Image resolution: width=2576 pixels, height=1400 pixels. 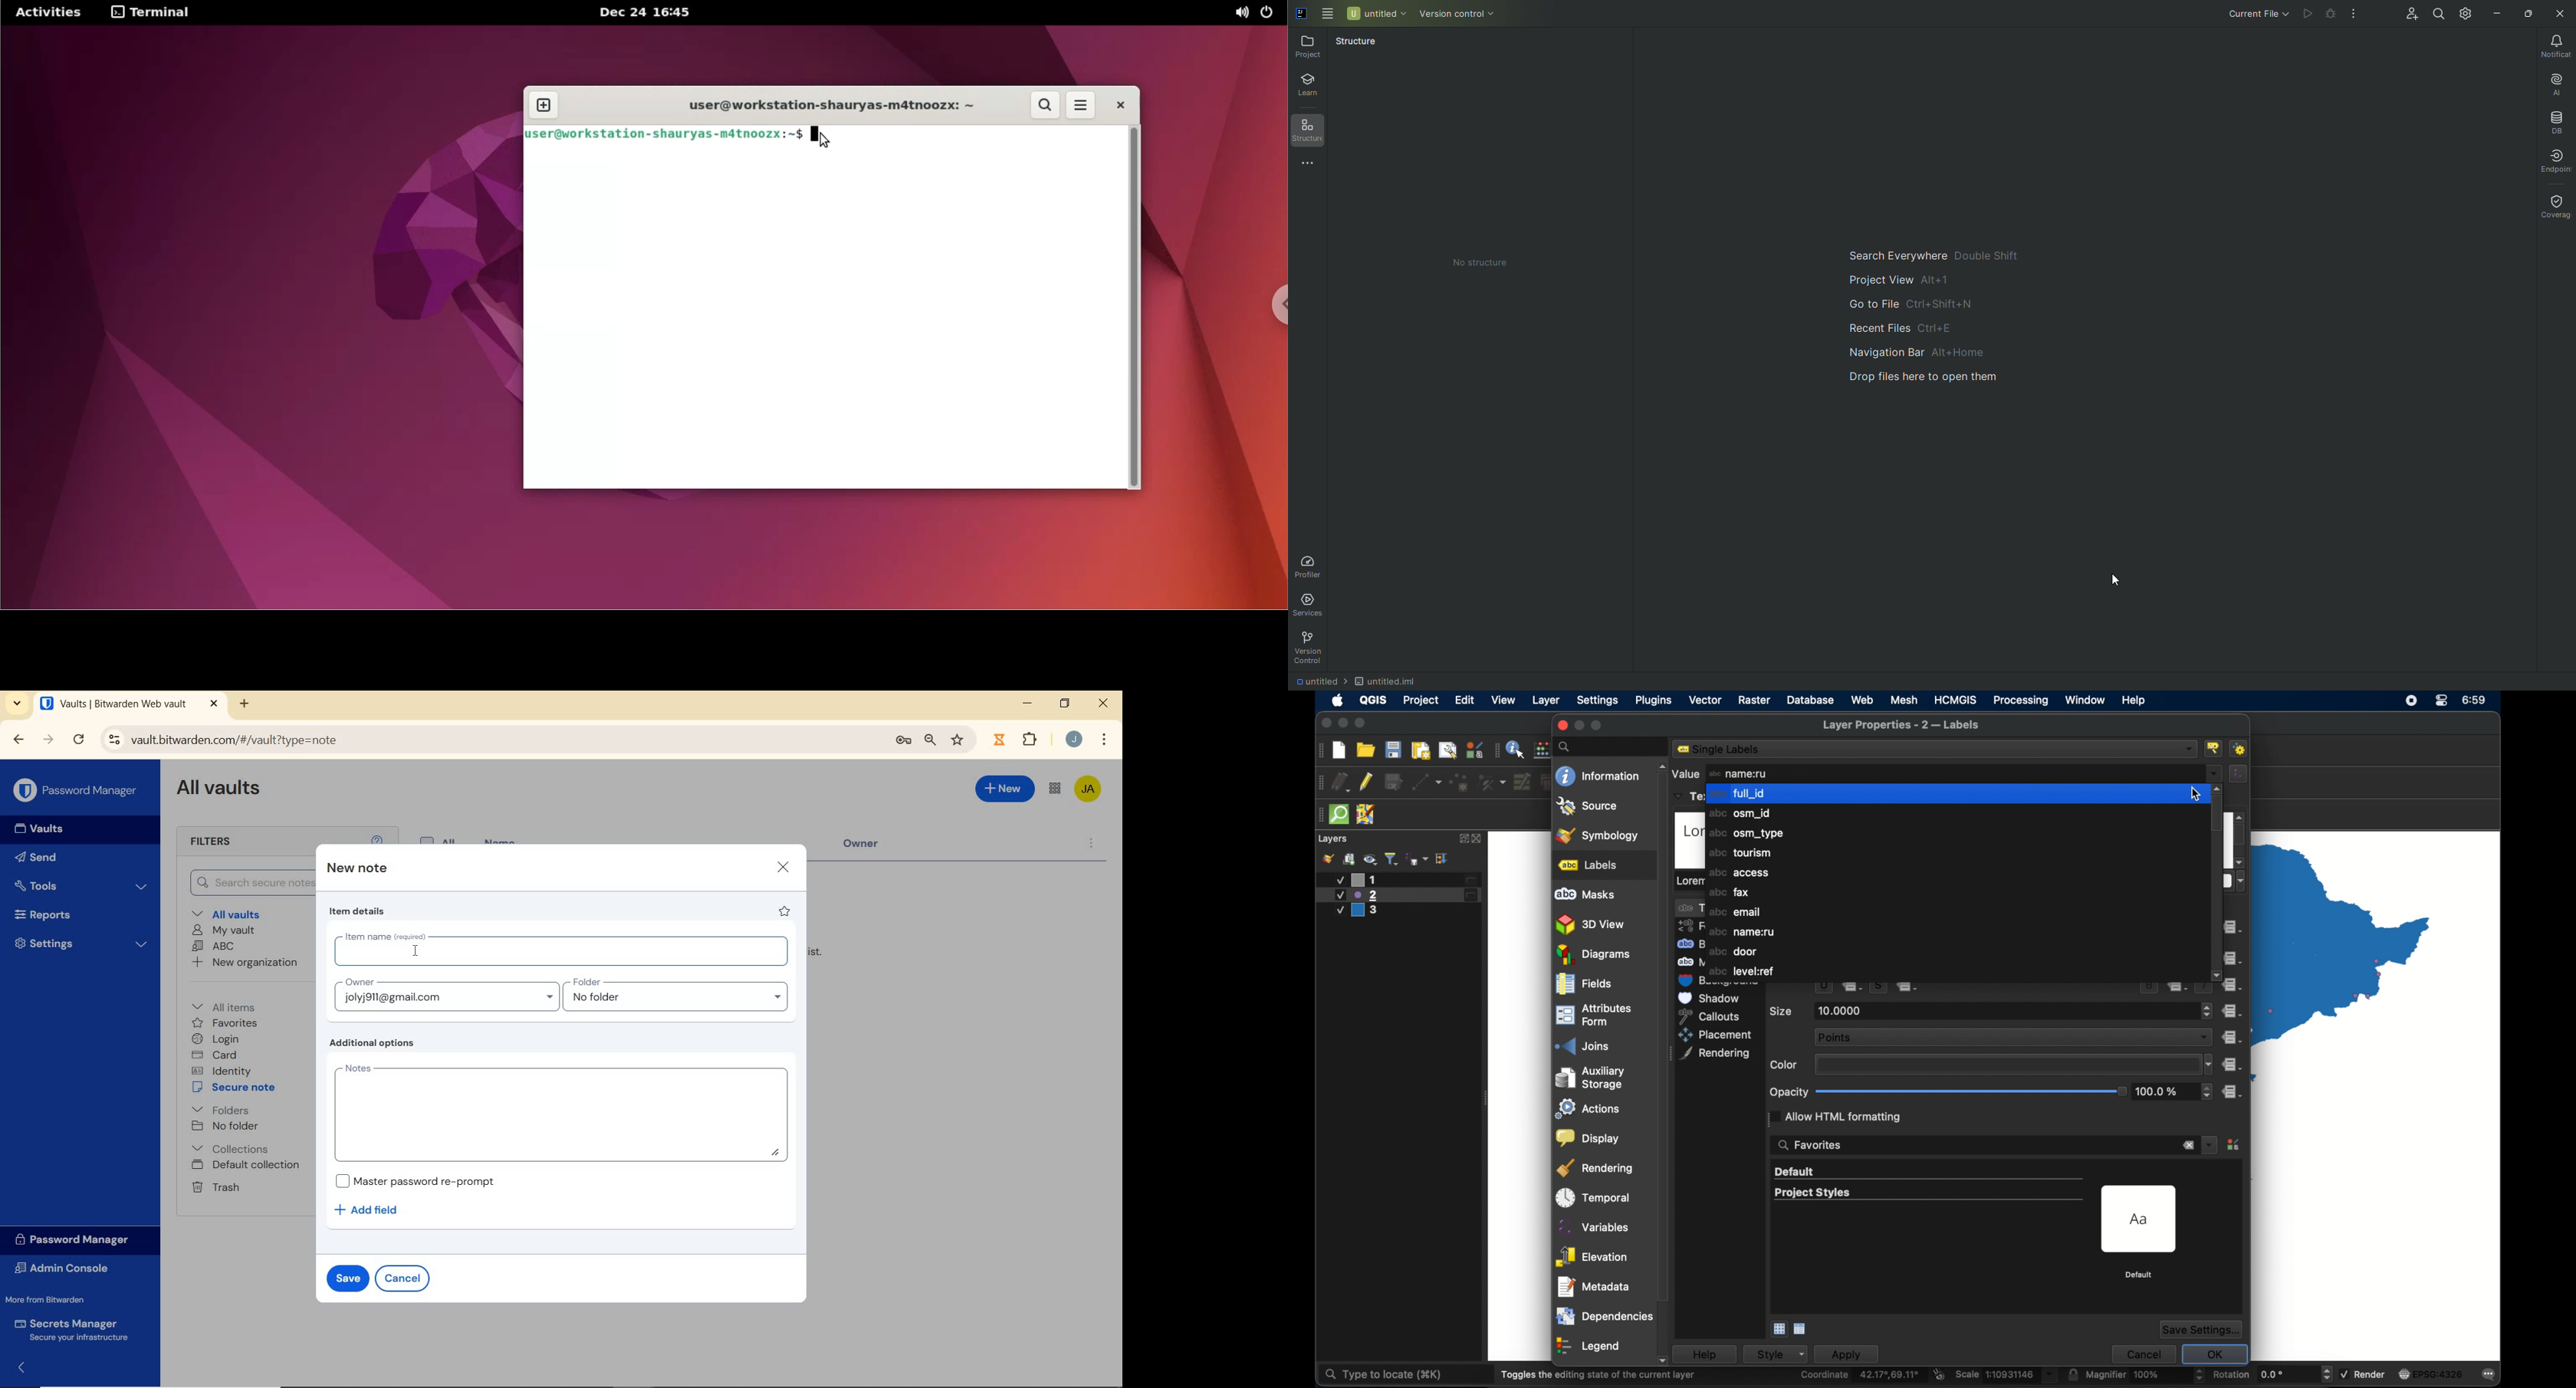 What do you see at coordinates (1654, 700) in the screenshot?
I see `plugins` at bounding box center [1654, 700].